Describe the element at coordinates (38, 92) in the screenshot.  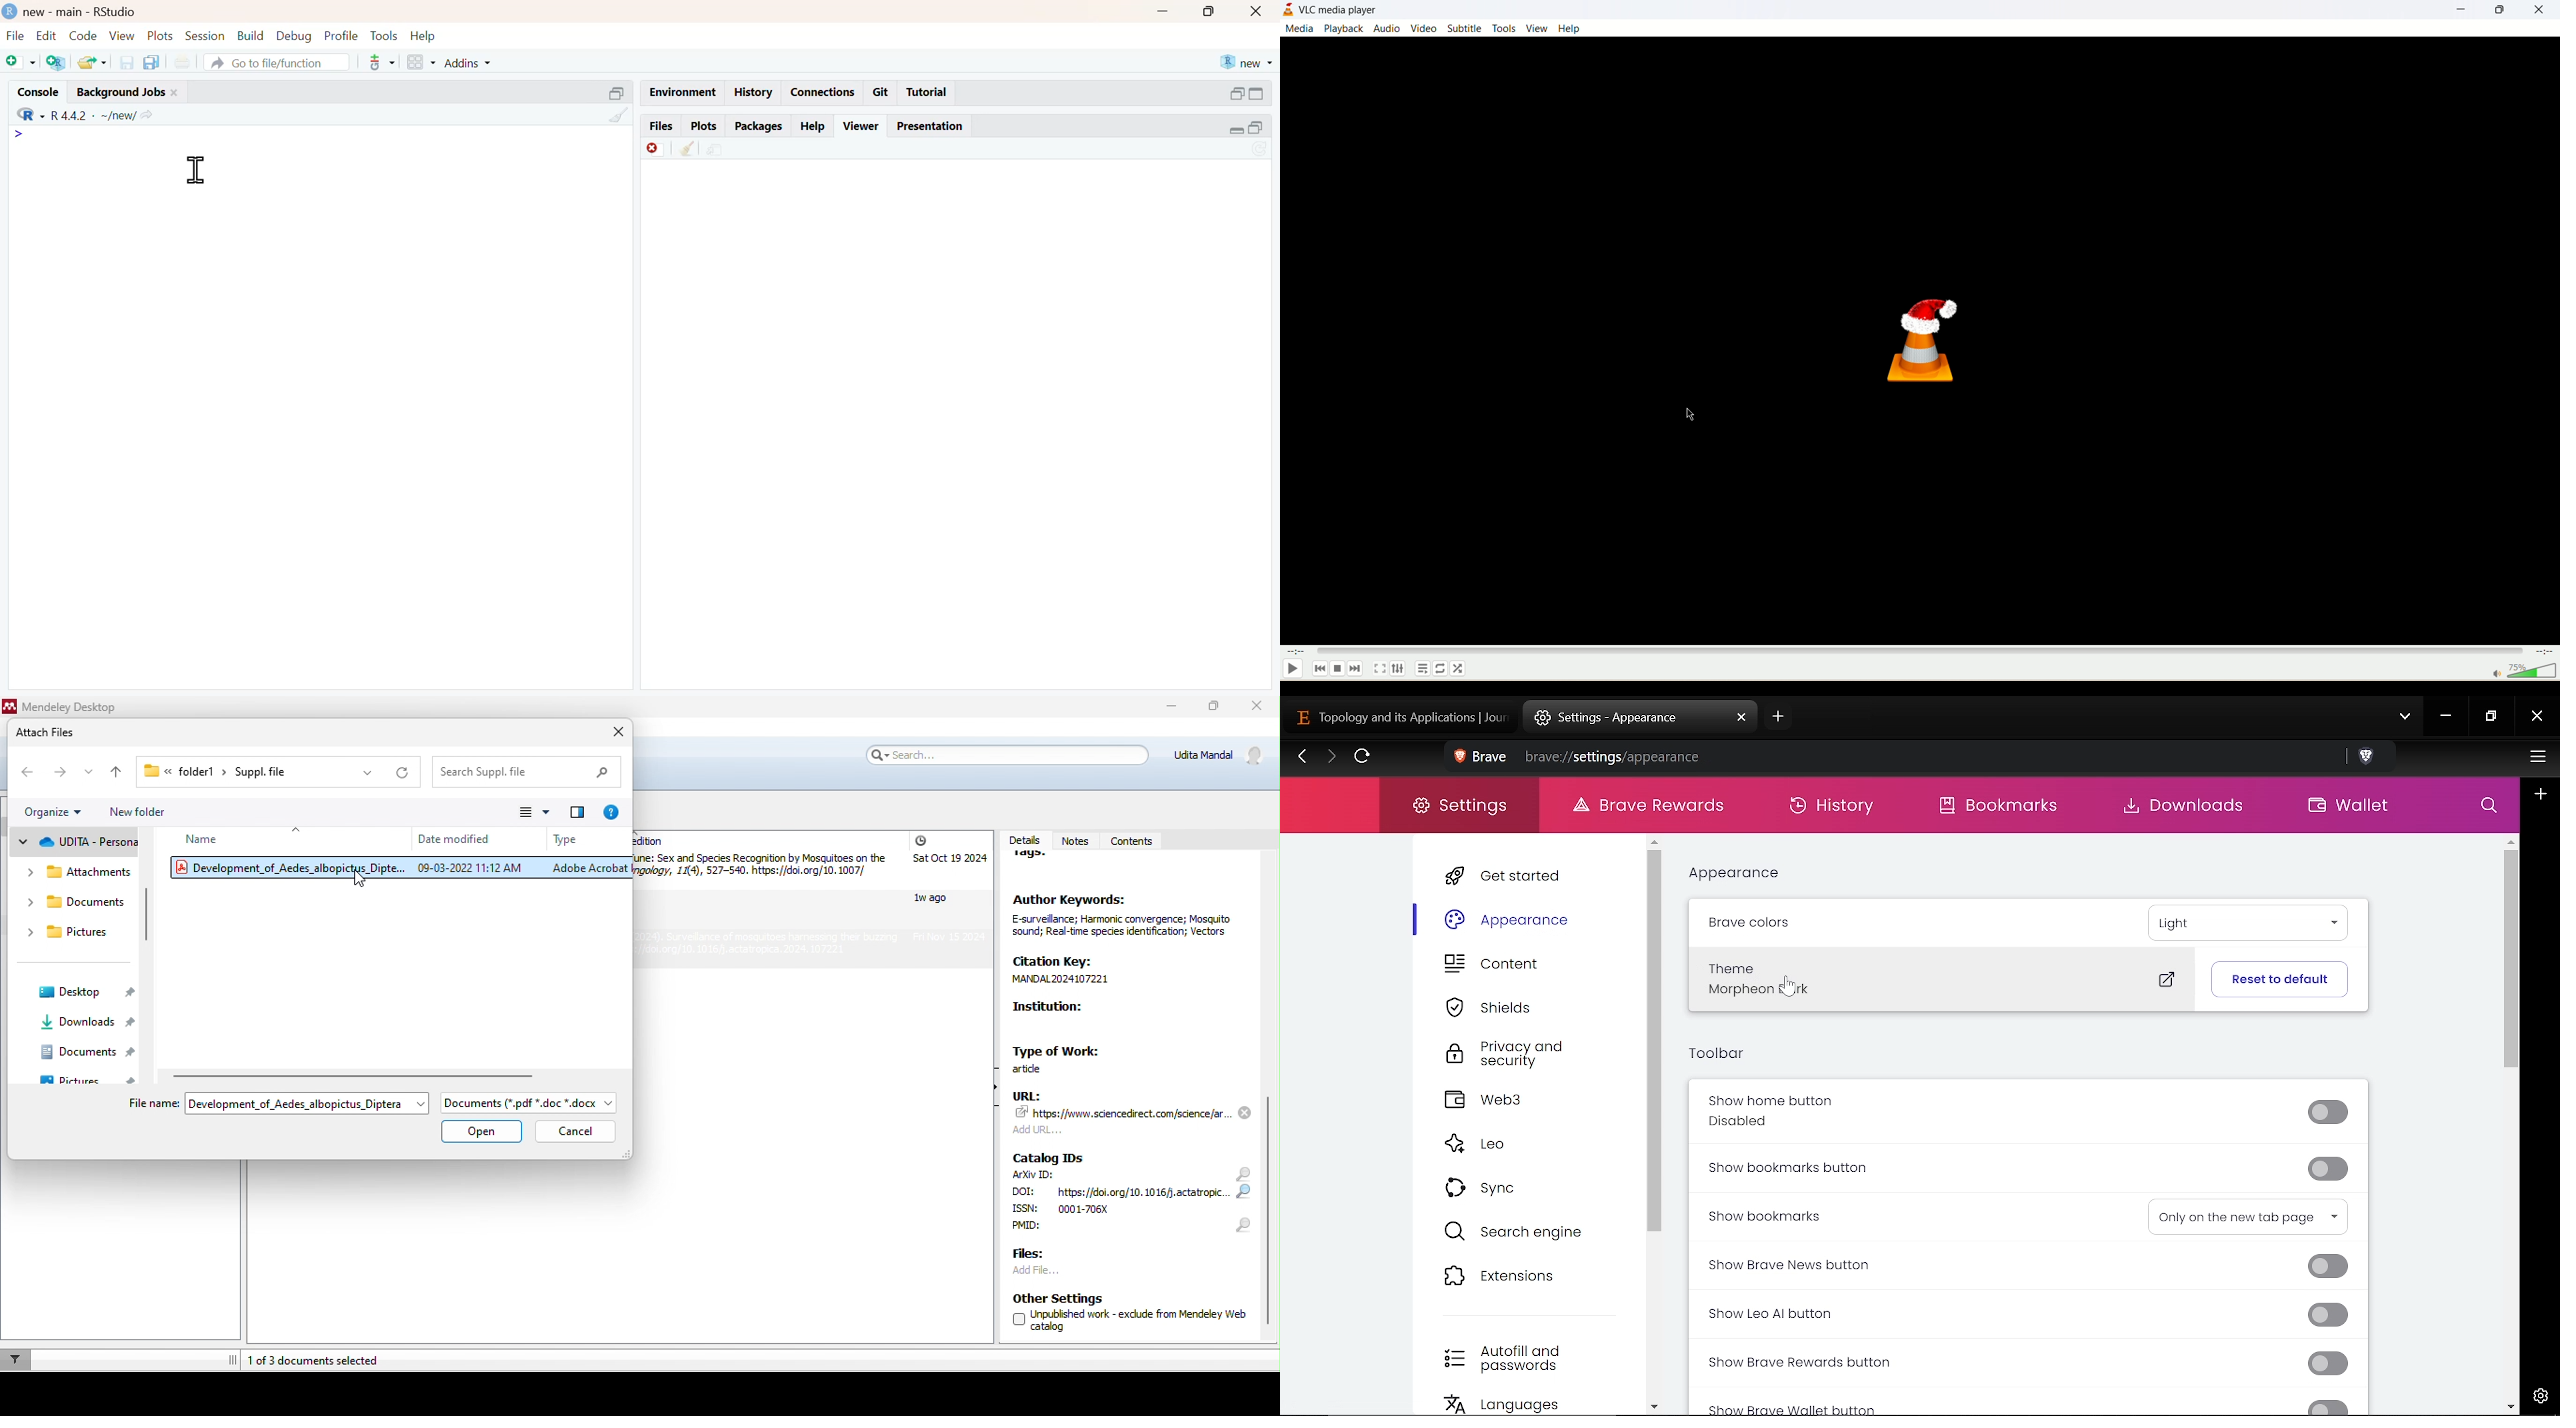
I see `console` at that location.